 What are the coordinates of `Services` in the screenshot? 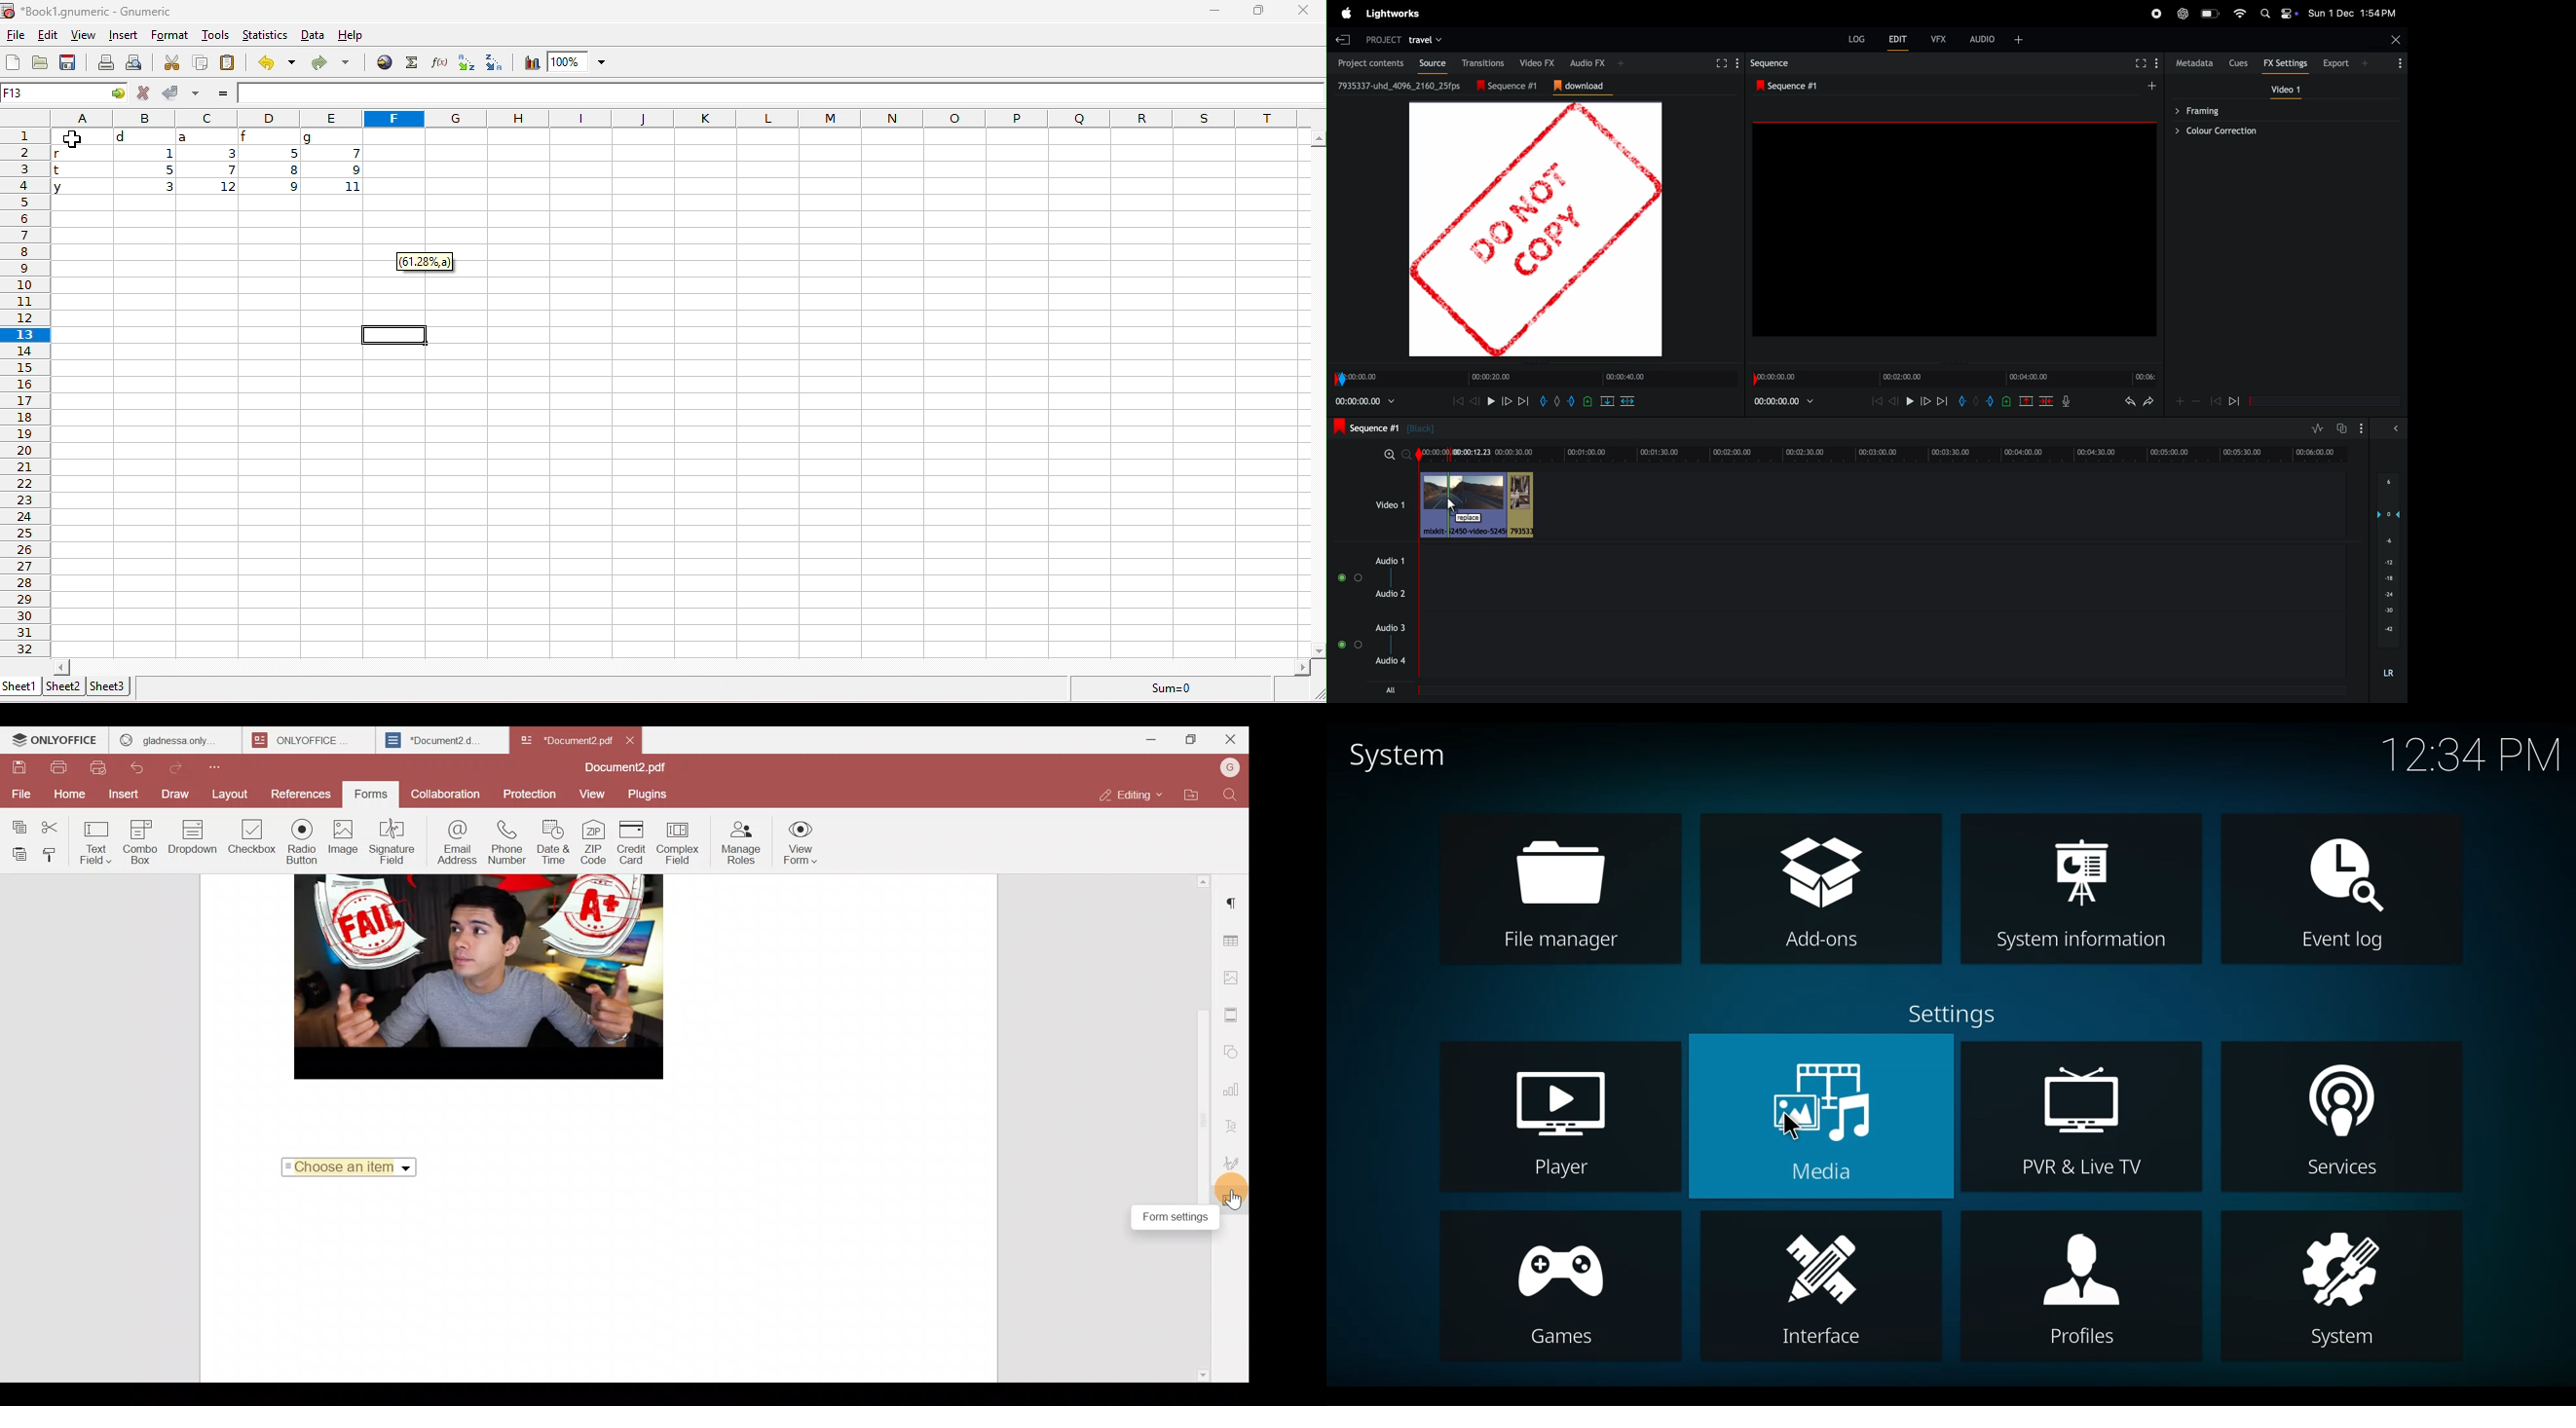 It's located at (2344, 1118).